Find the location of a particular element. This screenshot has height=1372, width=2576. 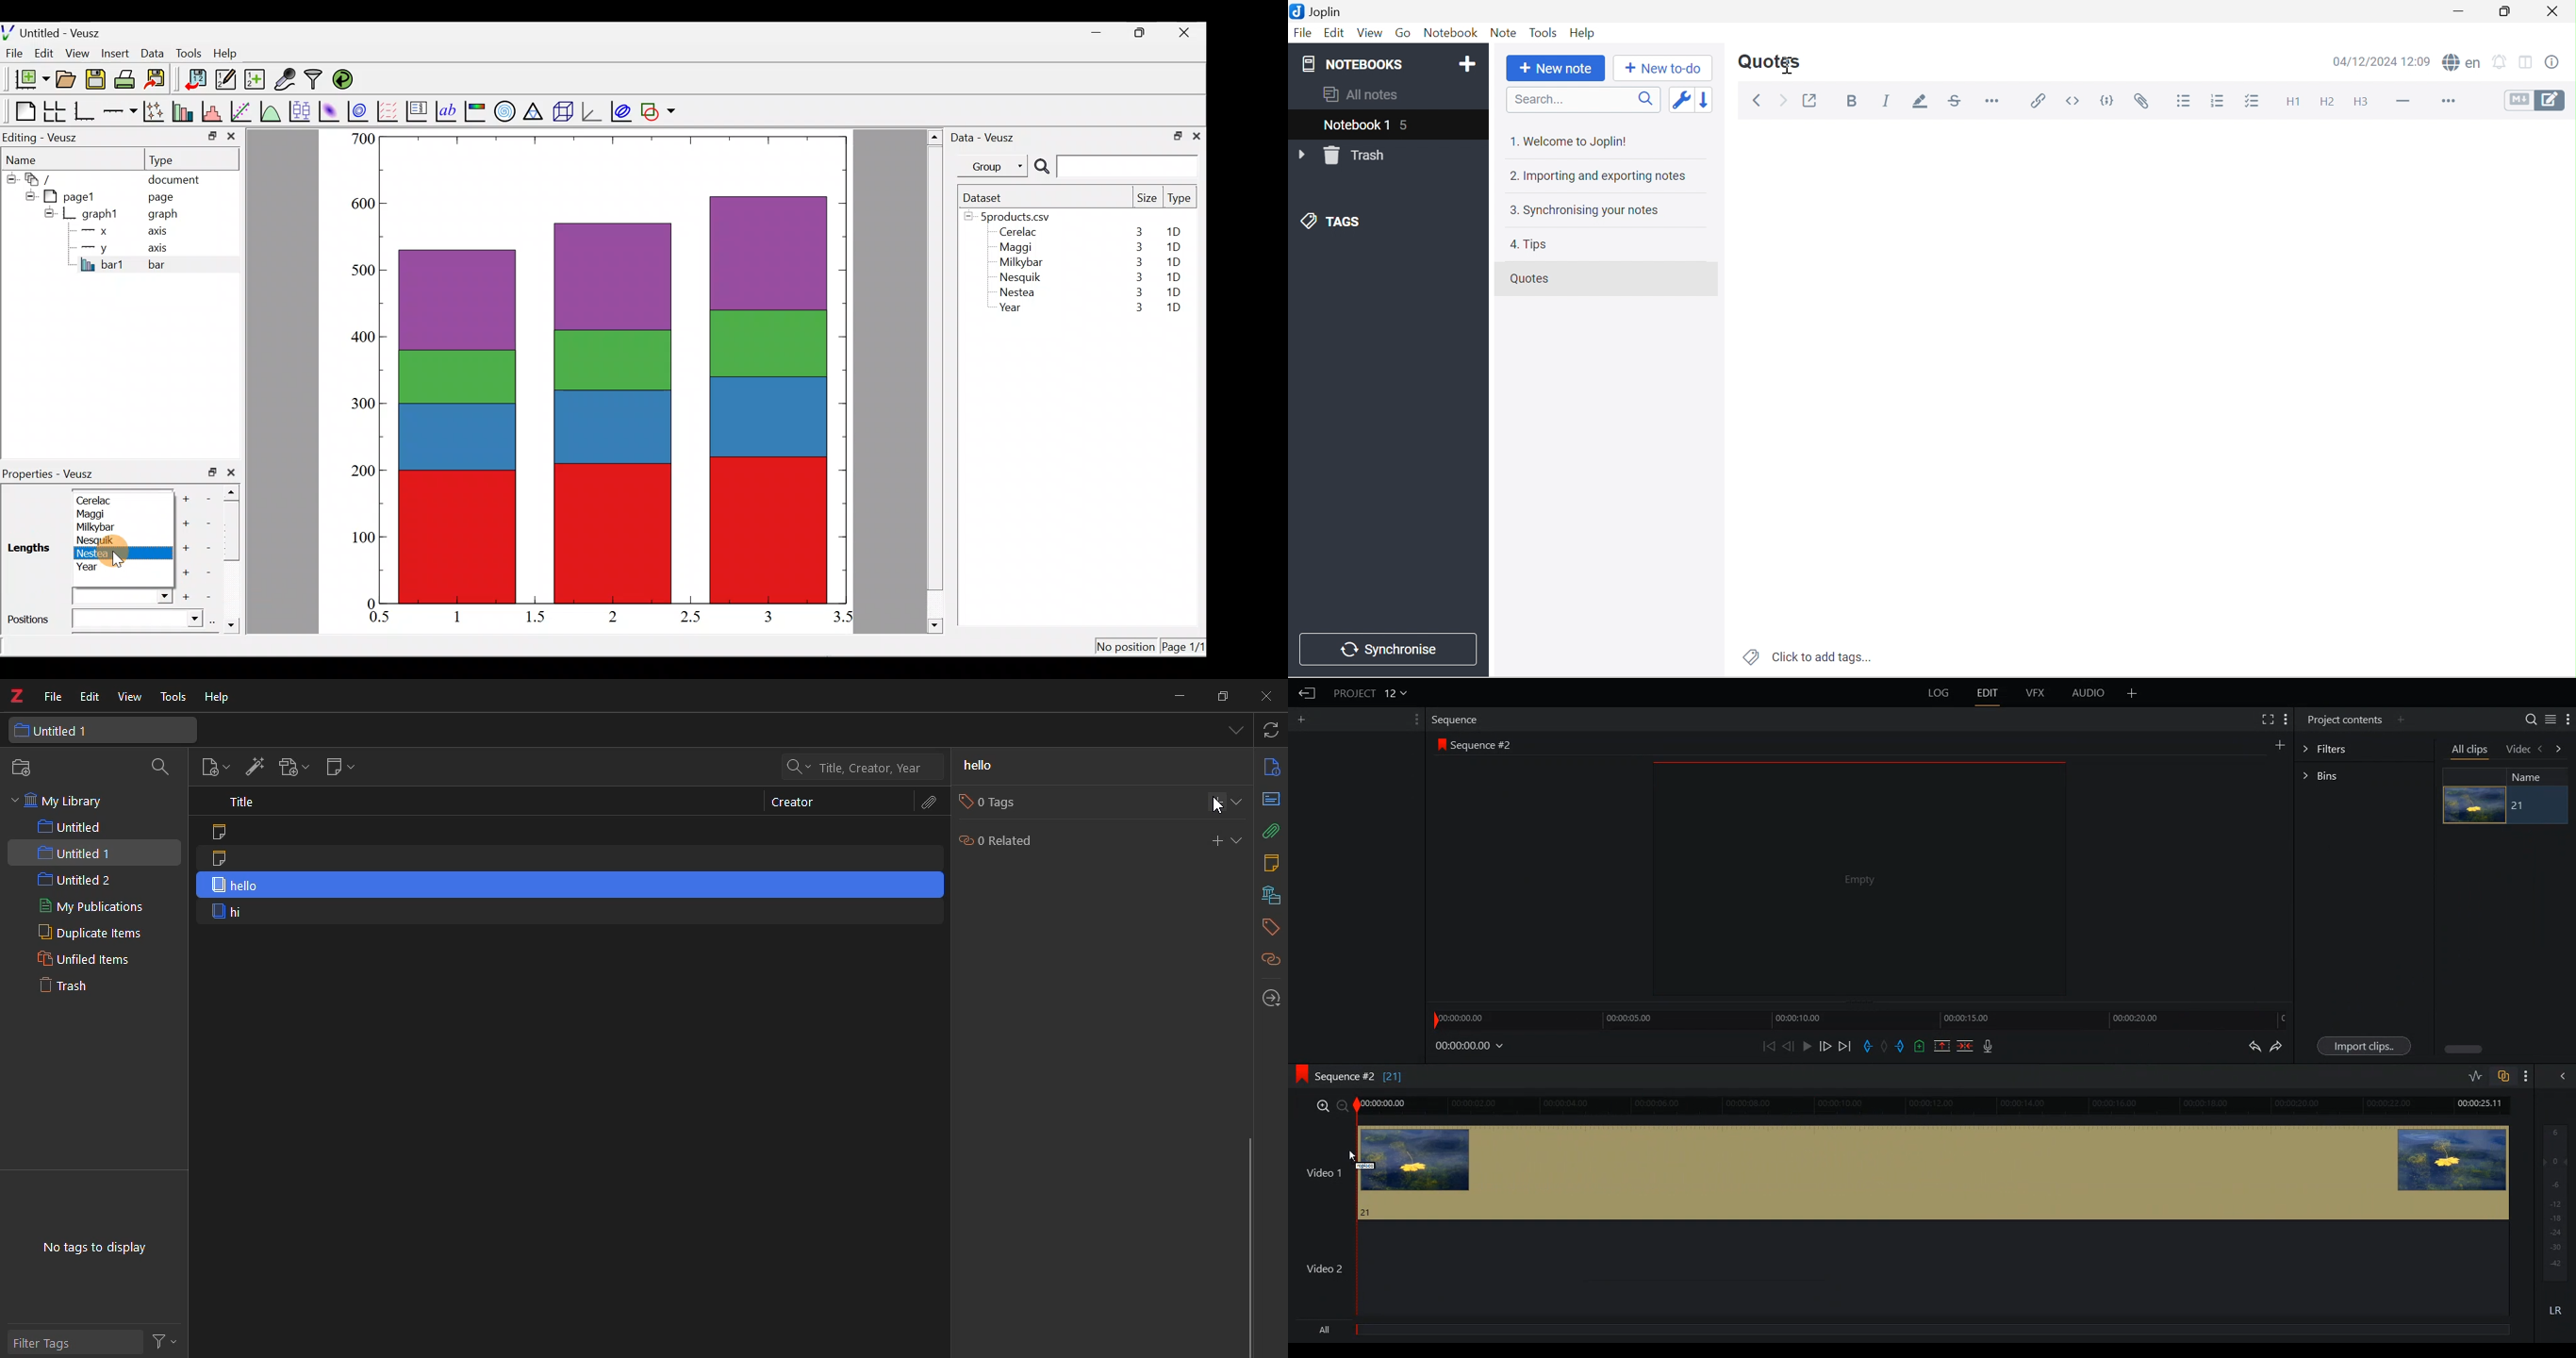

Nestea is located at coordinates (101, 552).